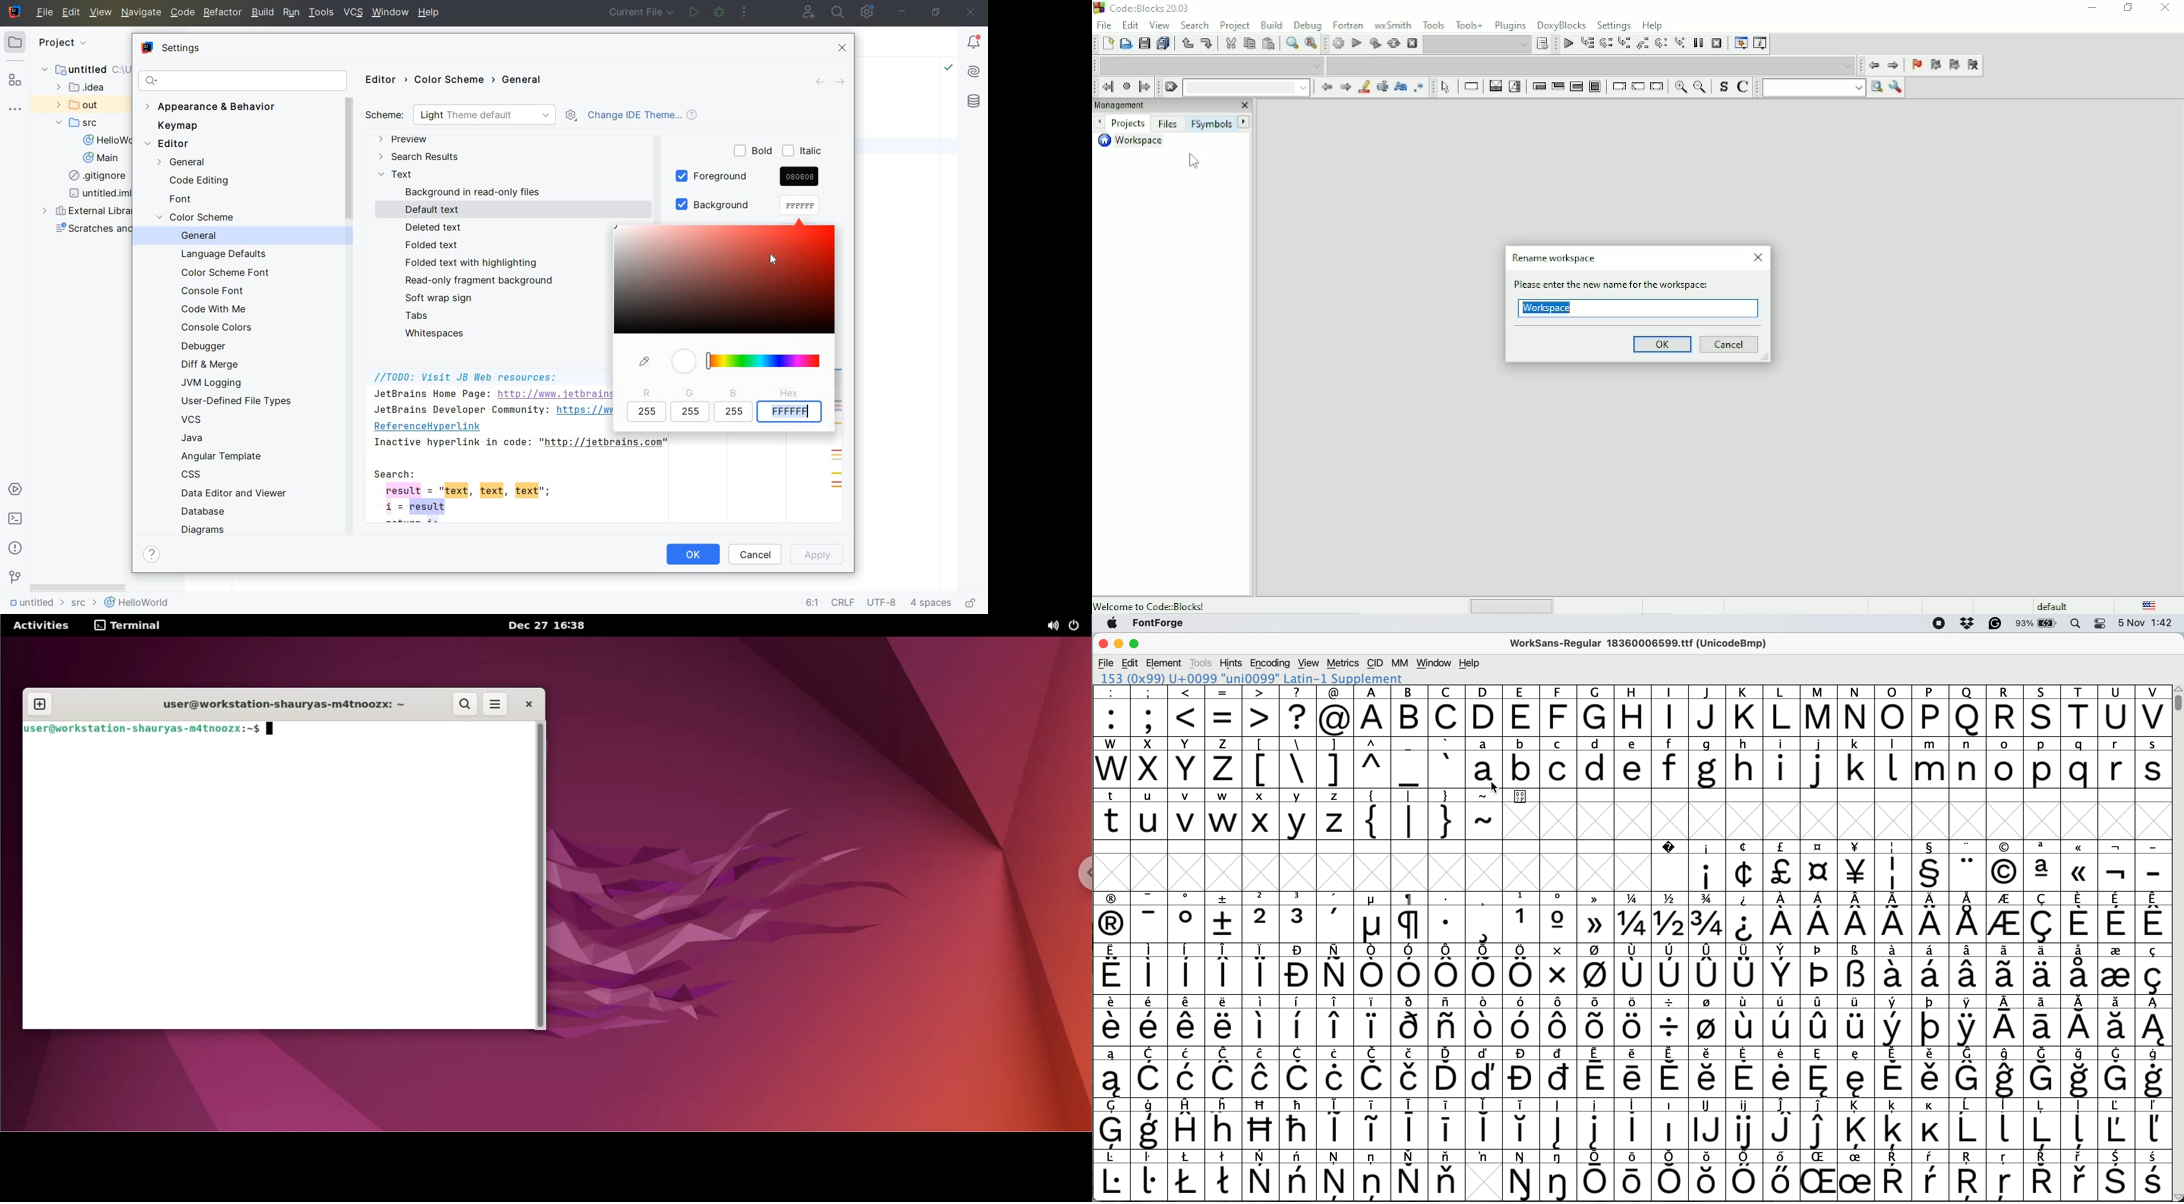 The image size is (2184, 1204). Describe the element at coordinates (1469, 87) in the screenshot. I see `Instruction` at that location.